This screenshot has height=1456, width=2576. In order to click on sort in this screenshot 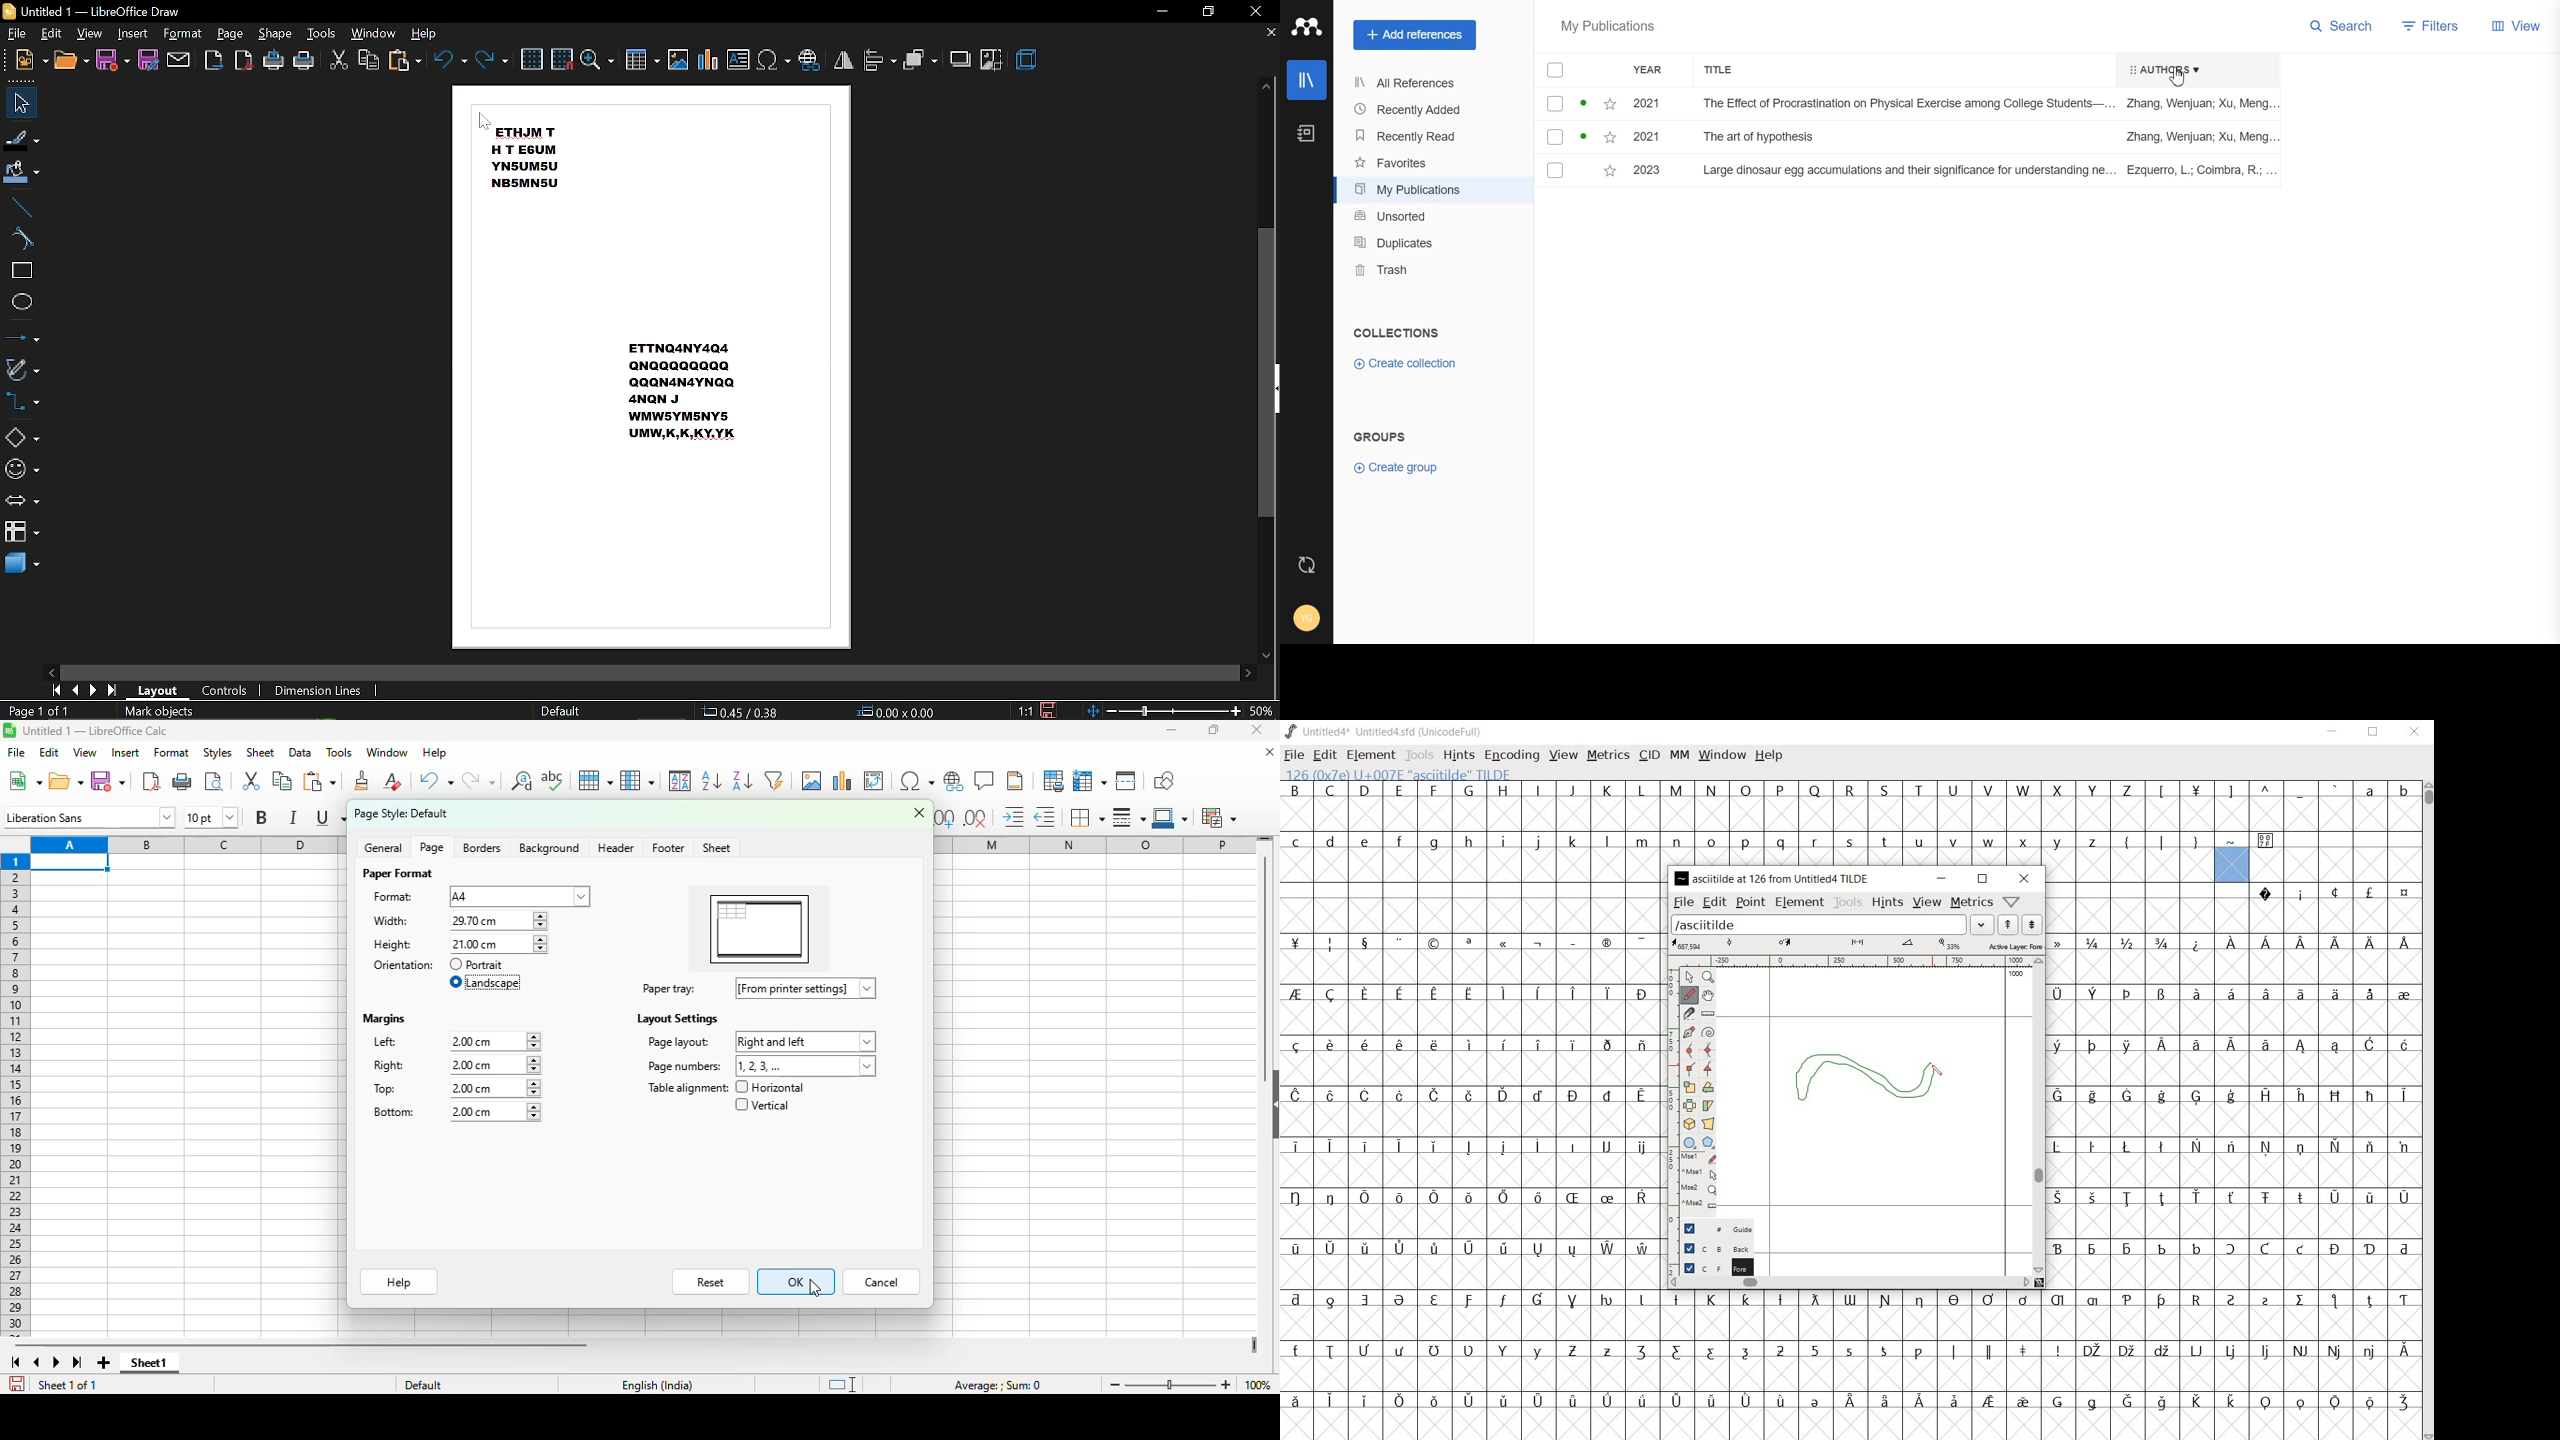, I will do `click(680, 780)`.